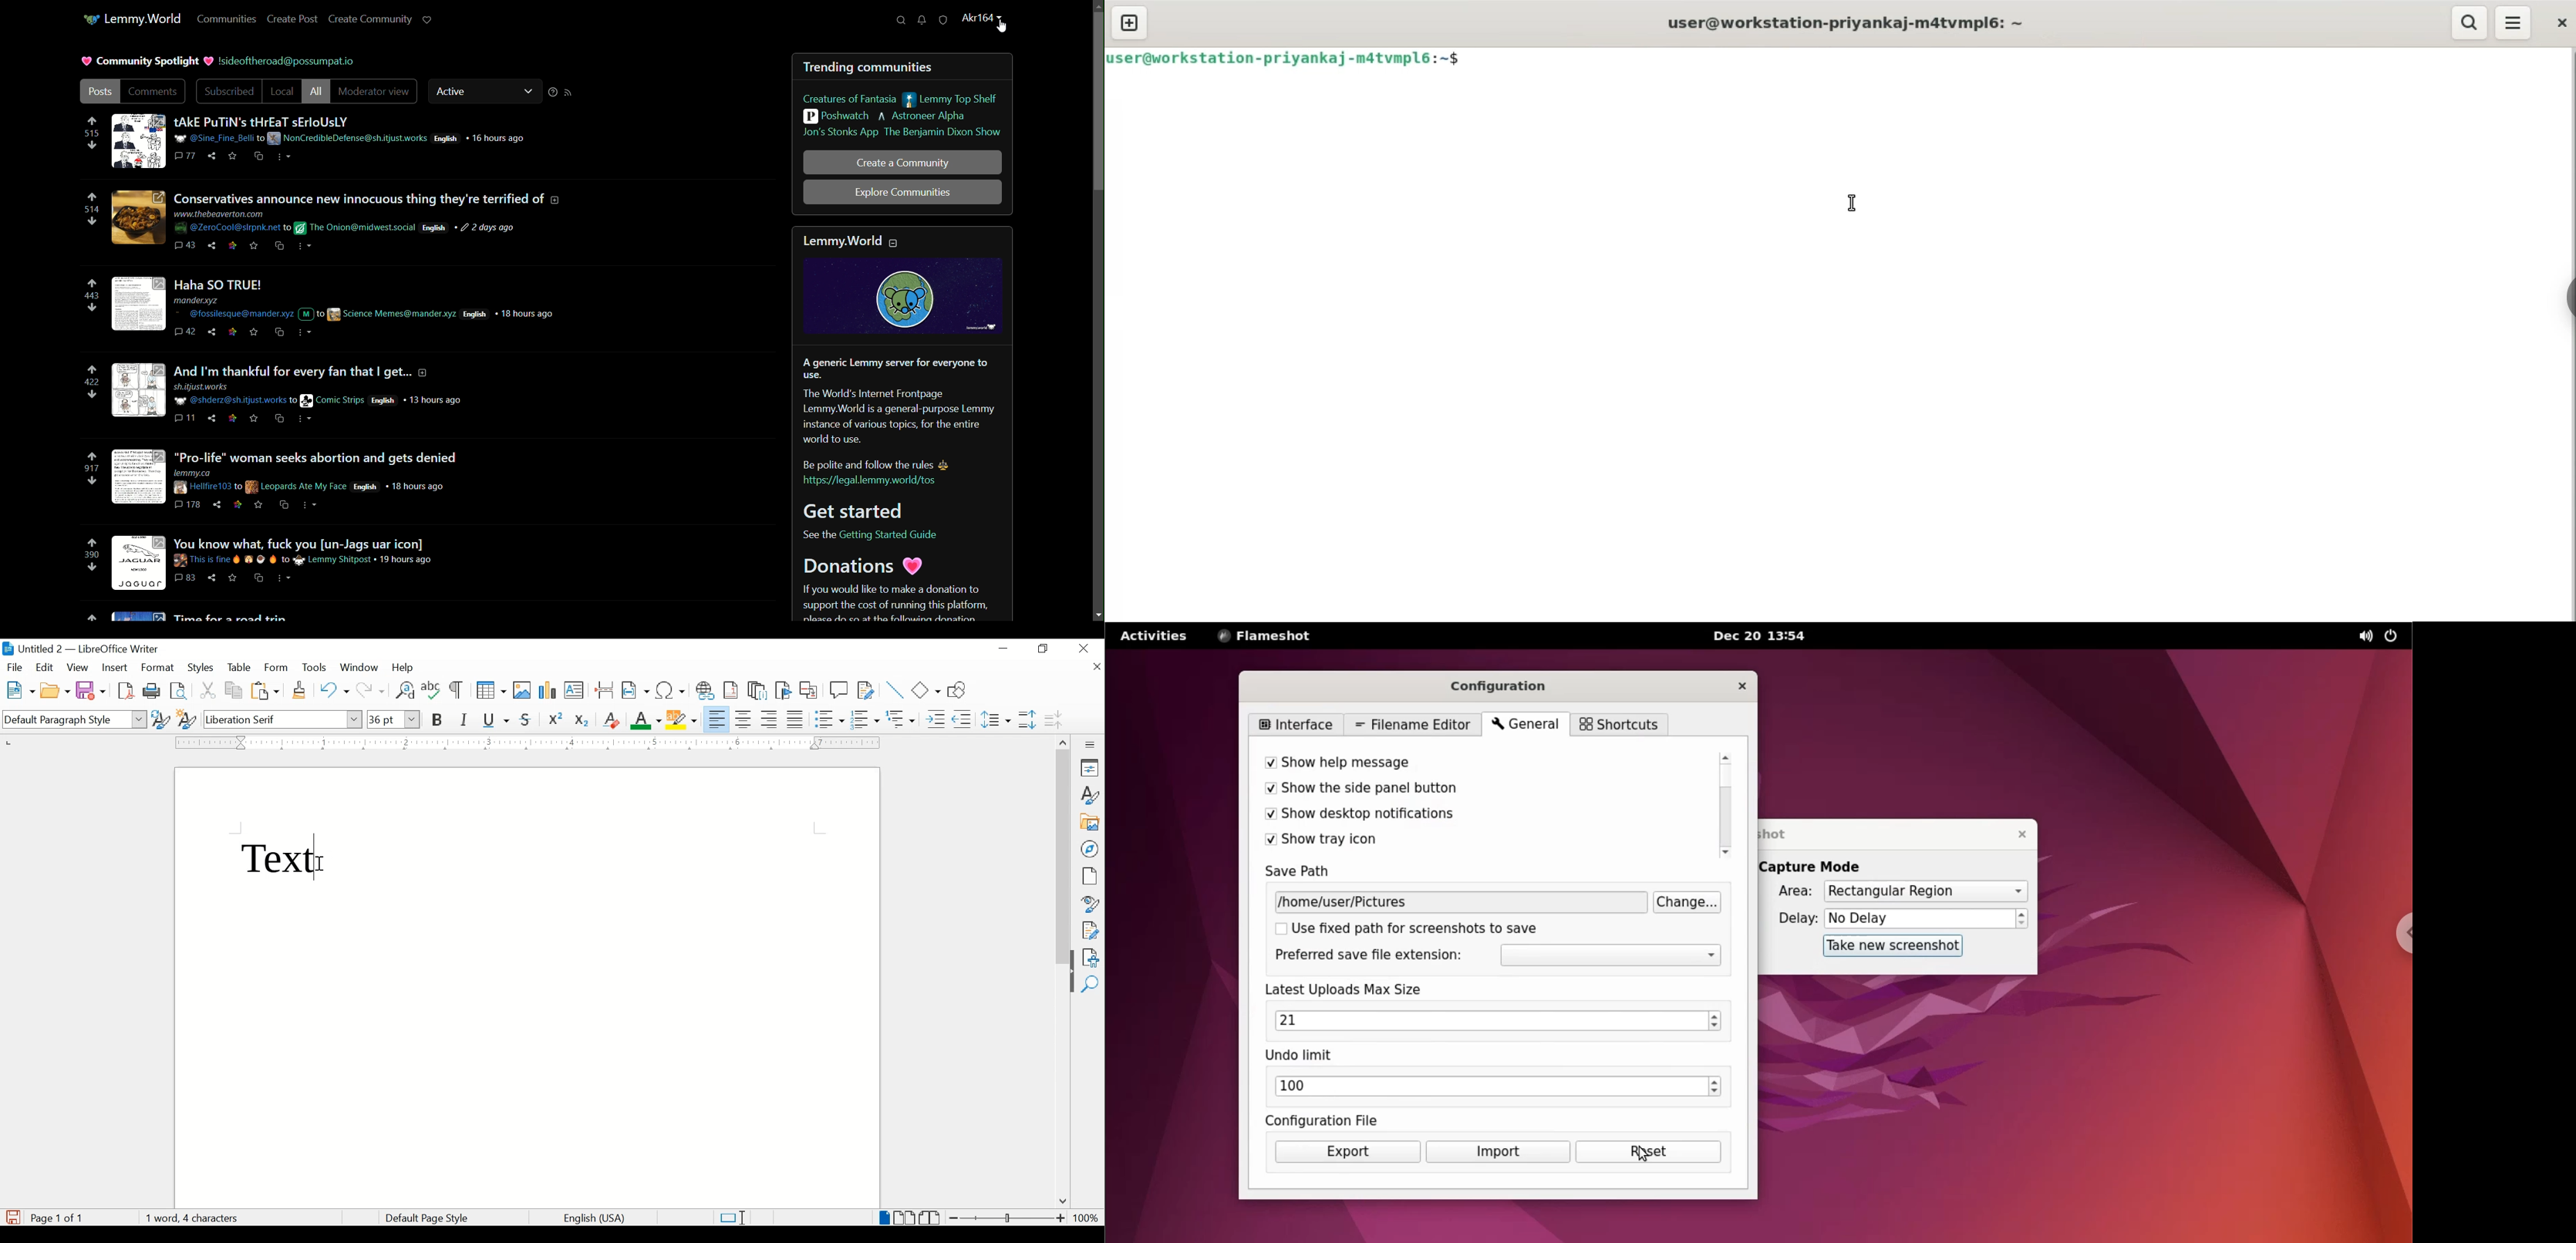  What do you see at coordinates (55, 691) in the screenshot?
I see `open` at bounding box center [55, 691].